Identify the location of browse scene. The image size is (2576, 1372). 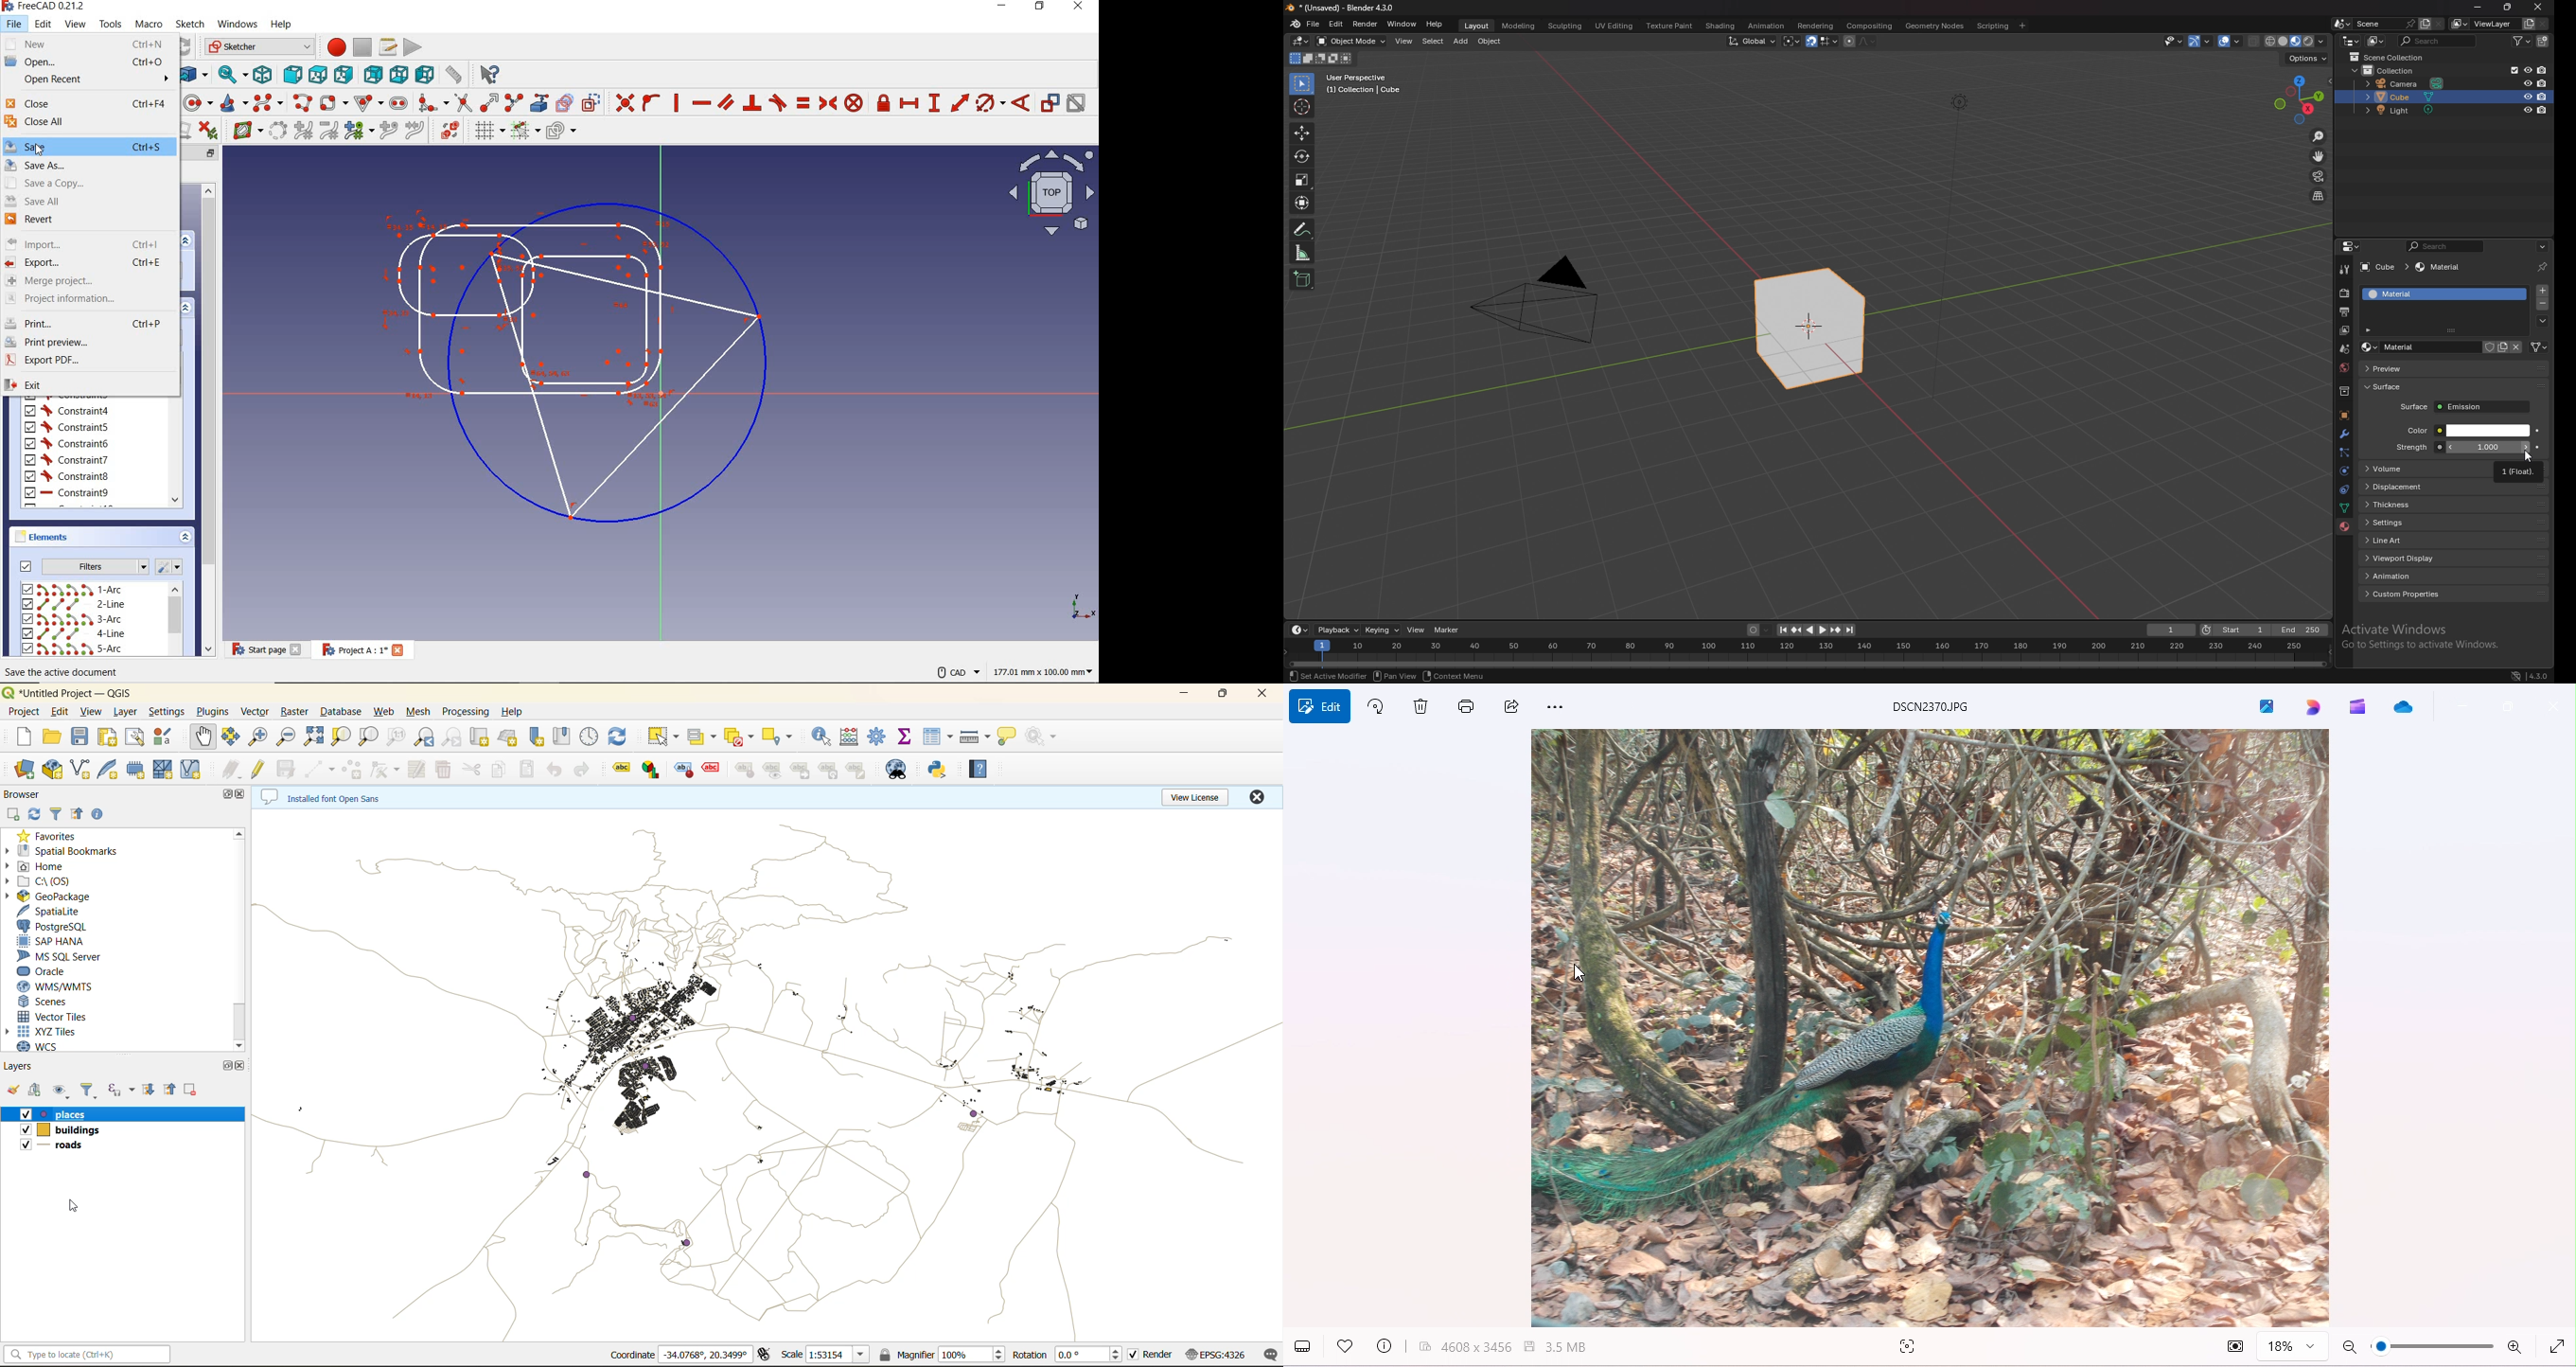
(2343, 23).